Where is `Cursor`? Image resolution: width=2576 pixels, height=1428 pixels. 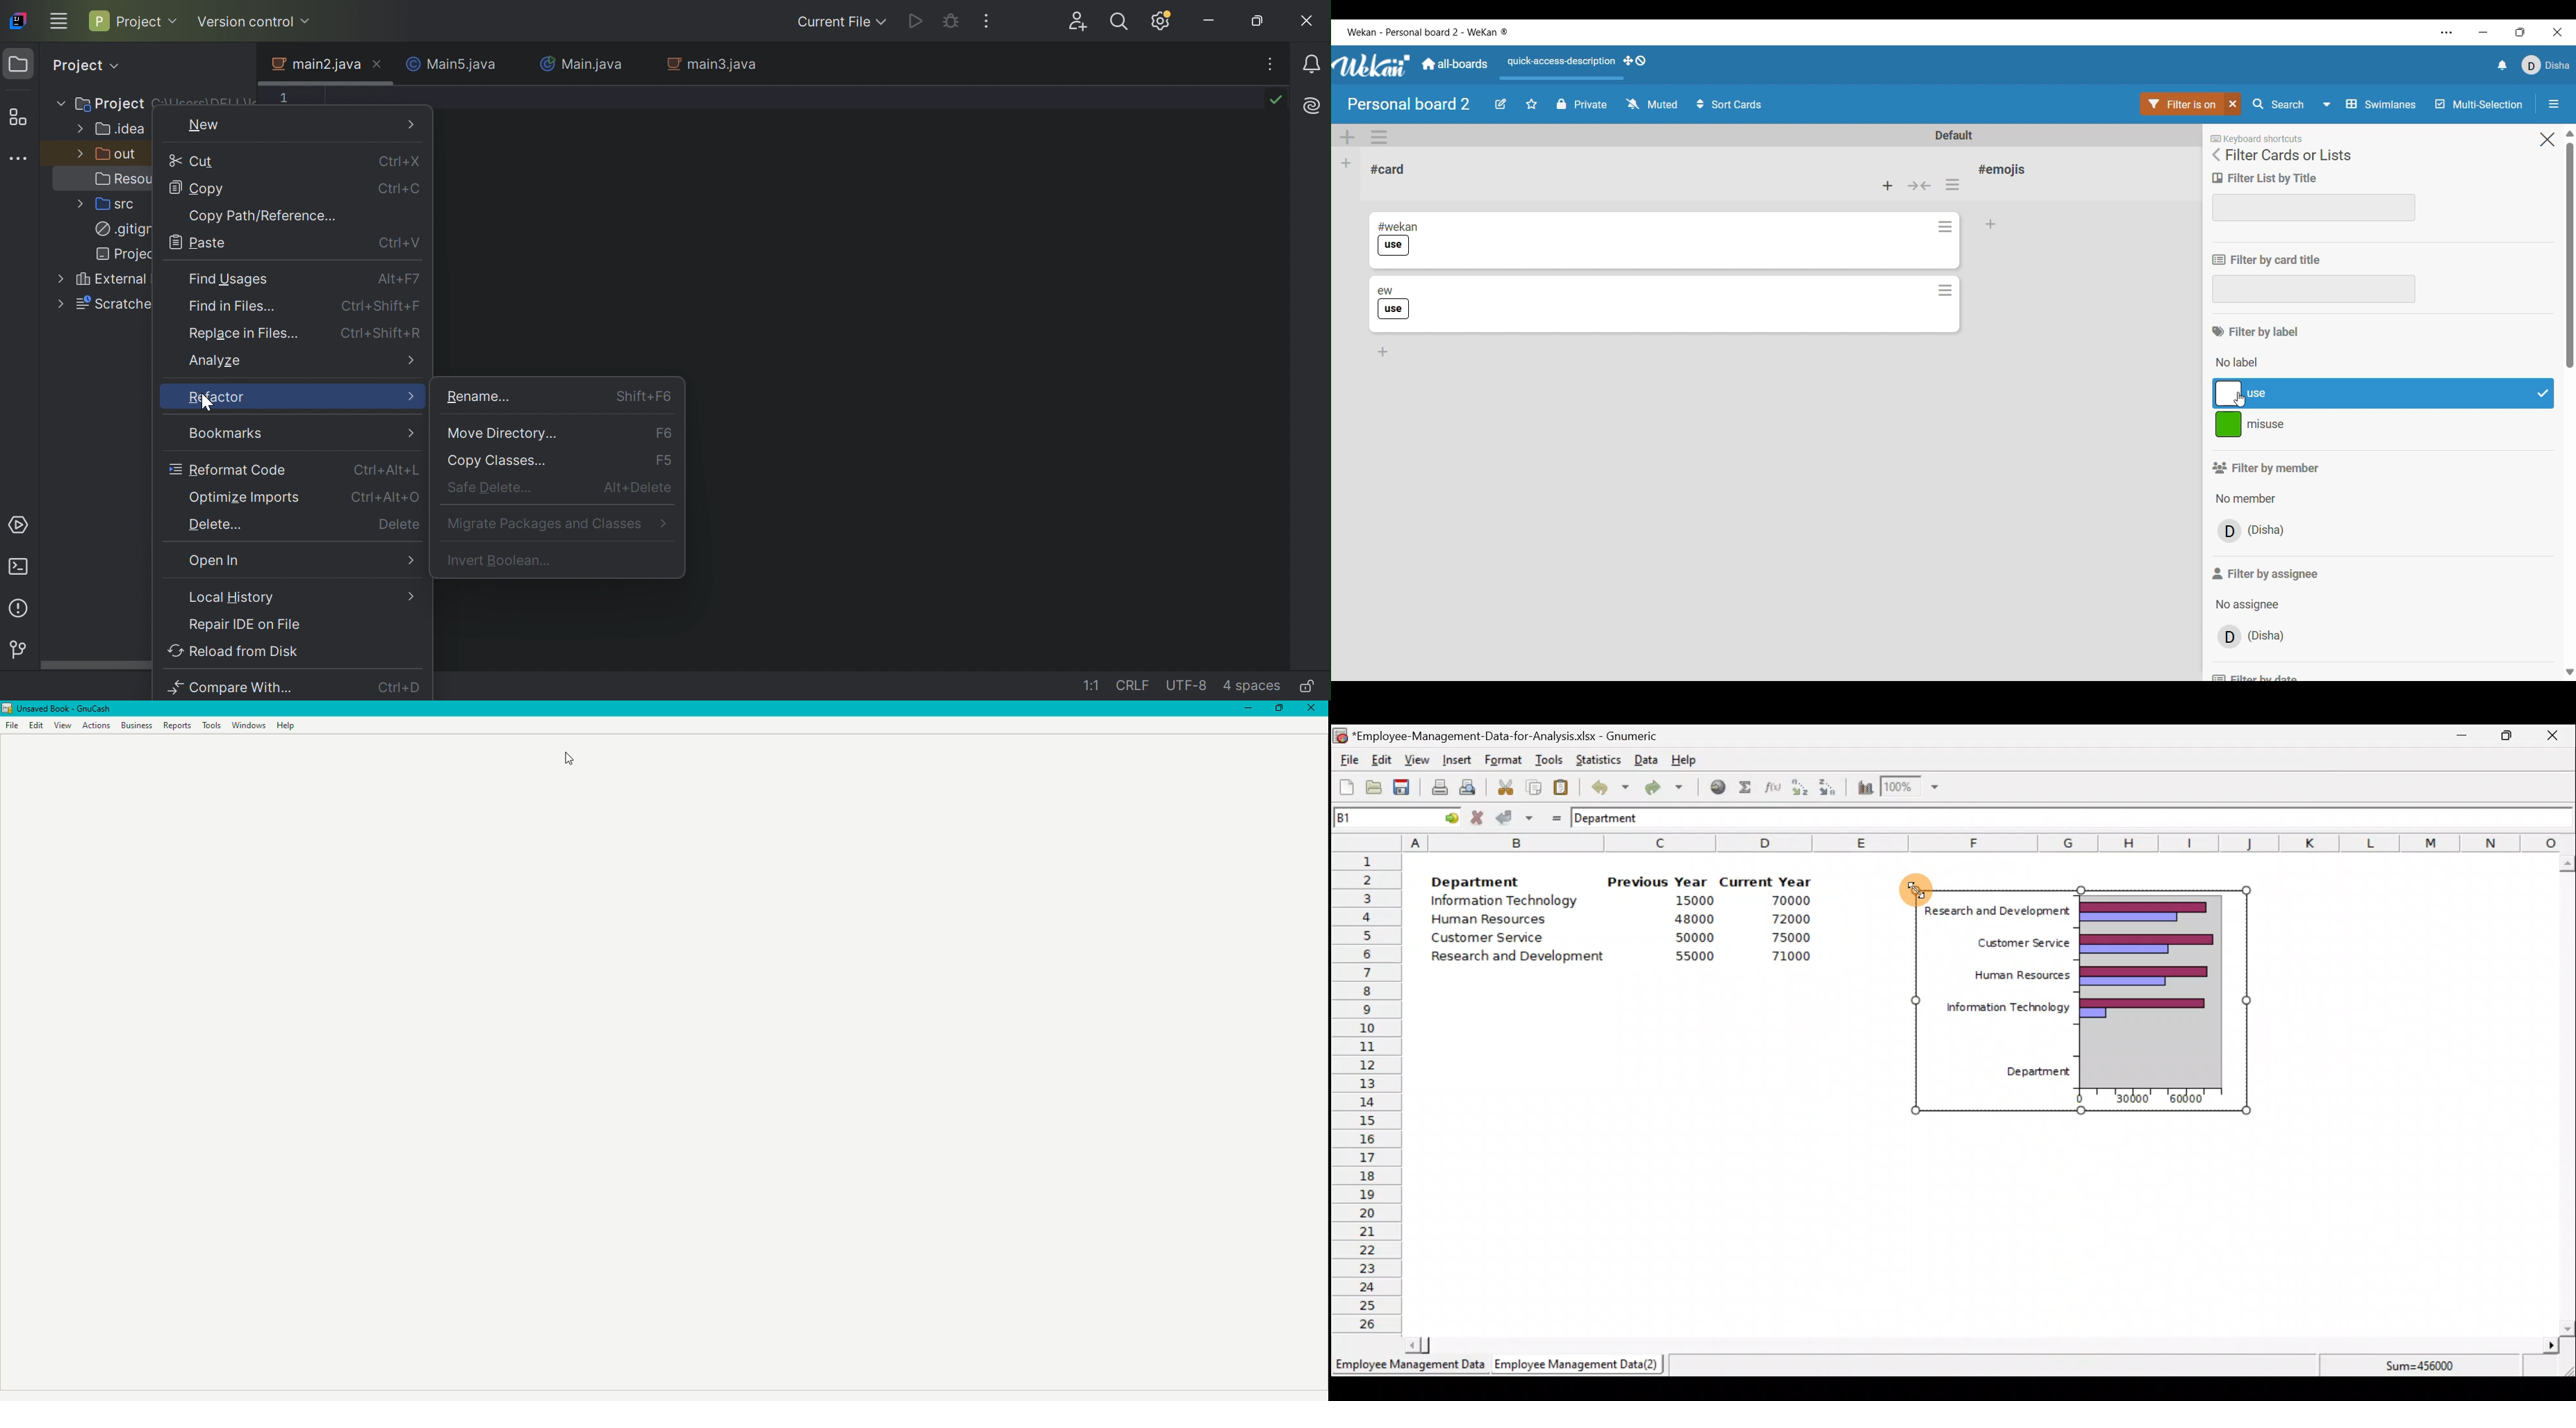
Cursor is located at coordinates (2243, 401).